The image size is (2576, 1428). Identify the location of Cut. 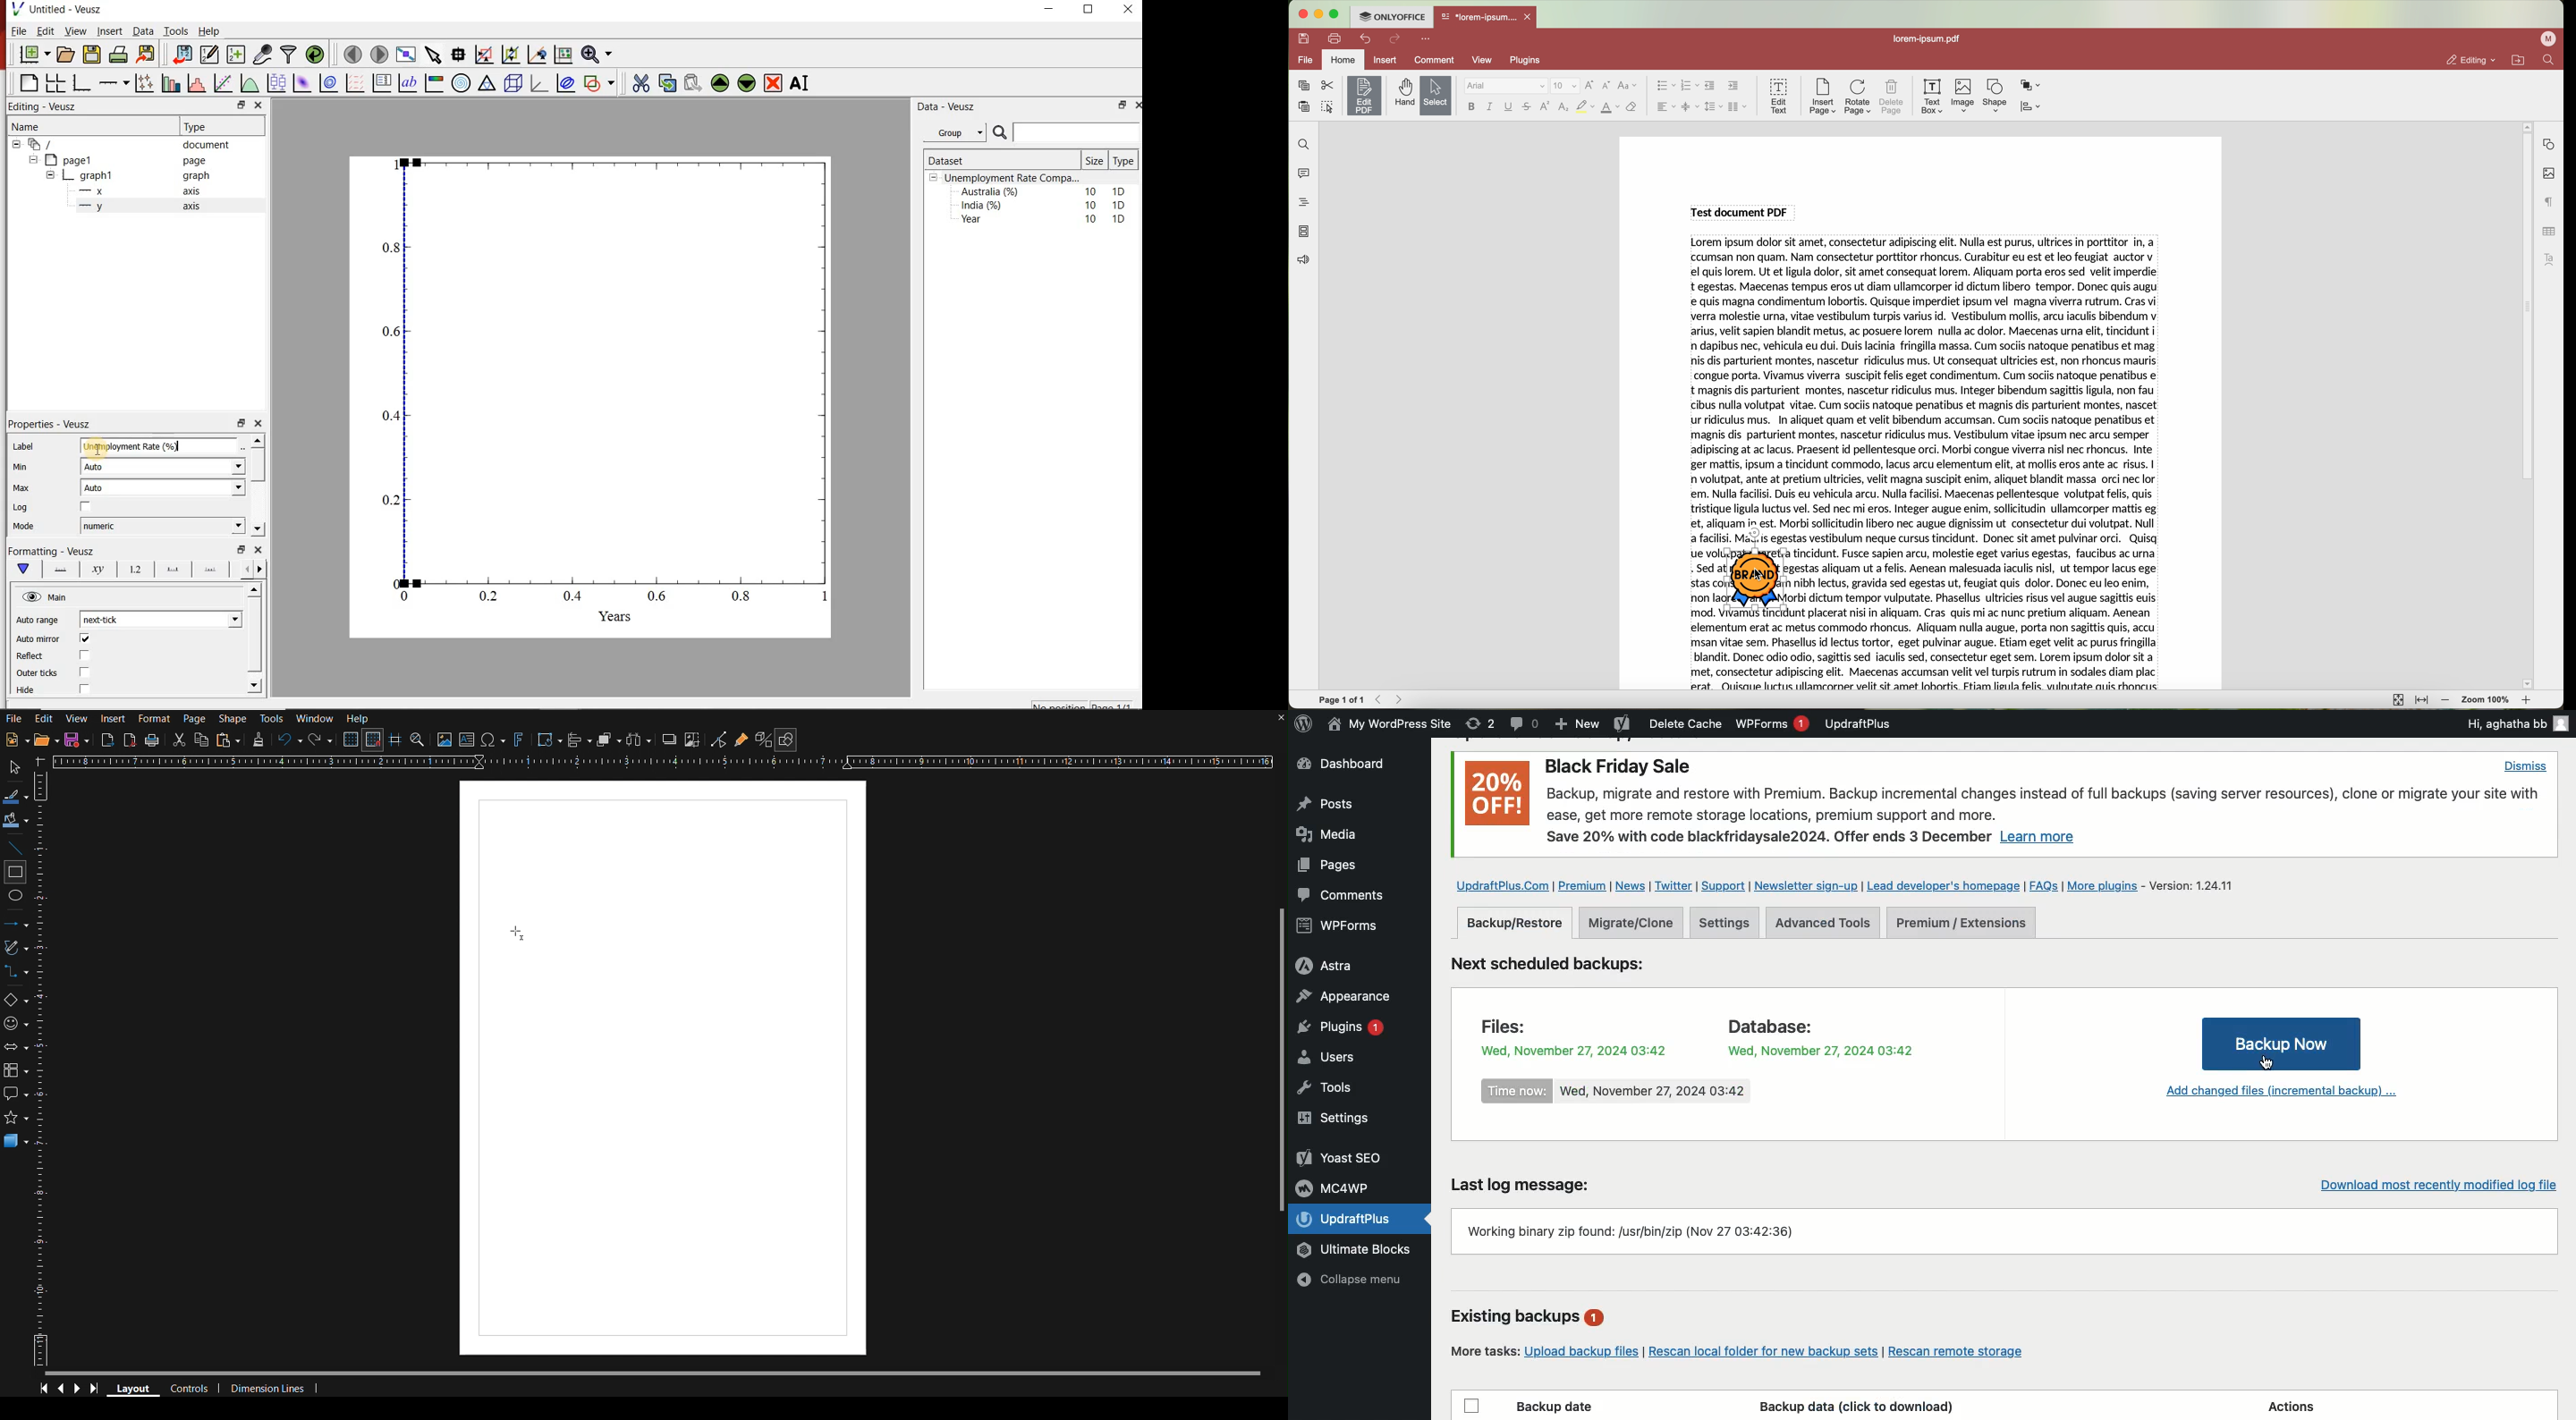
(177, 740).